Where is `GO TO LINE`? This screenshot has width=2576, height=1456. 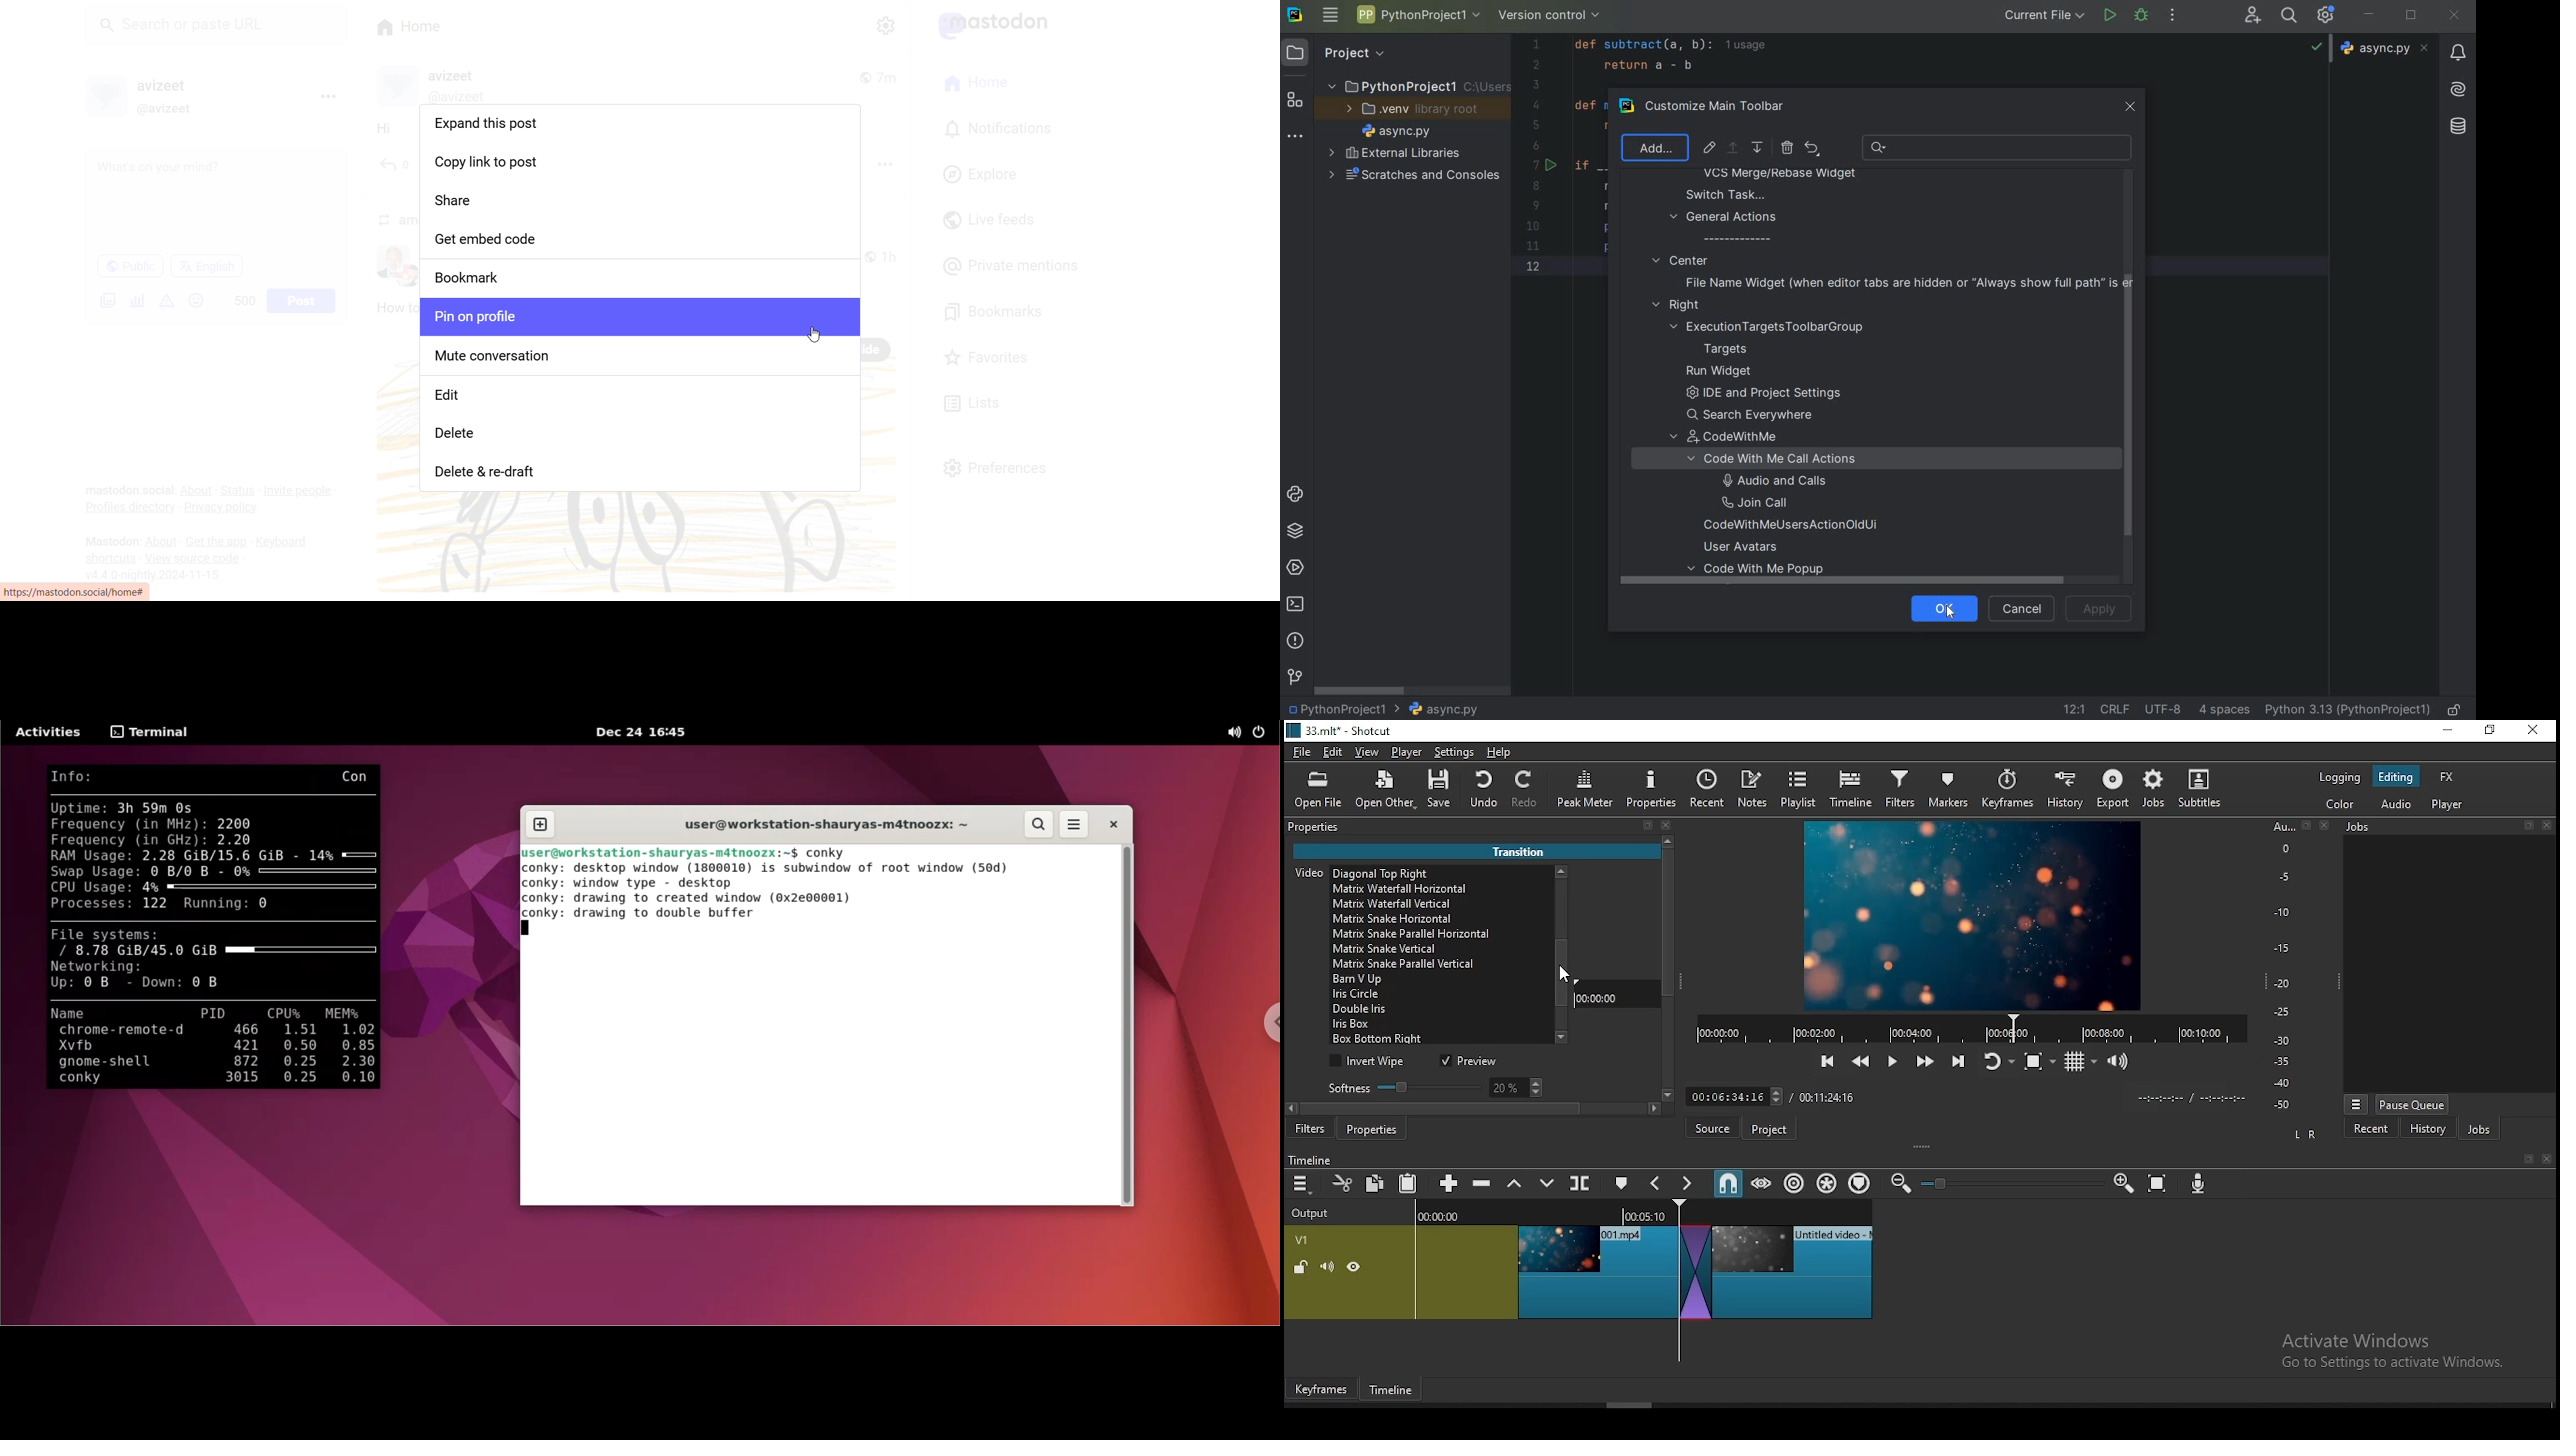
GO TO LINE is located at coordinates (2073, 709).